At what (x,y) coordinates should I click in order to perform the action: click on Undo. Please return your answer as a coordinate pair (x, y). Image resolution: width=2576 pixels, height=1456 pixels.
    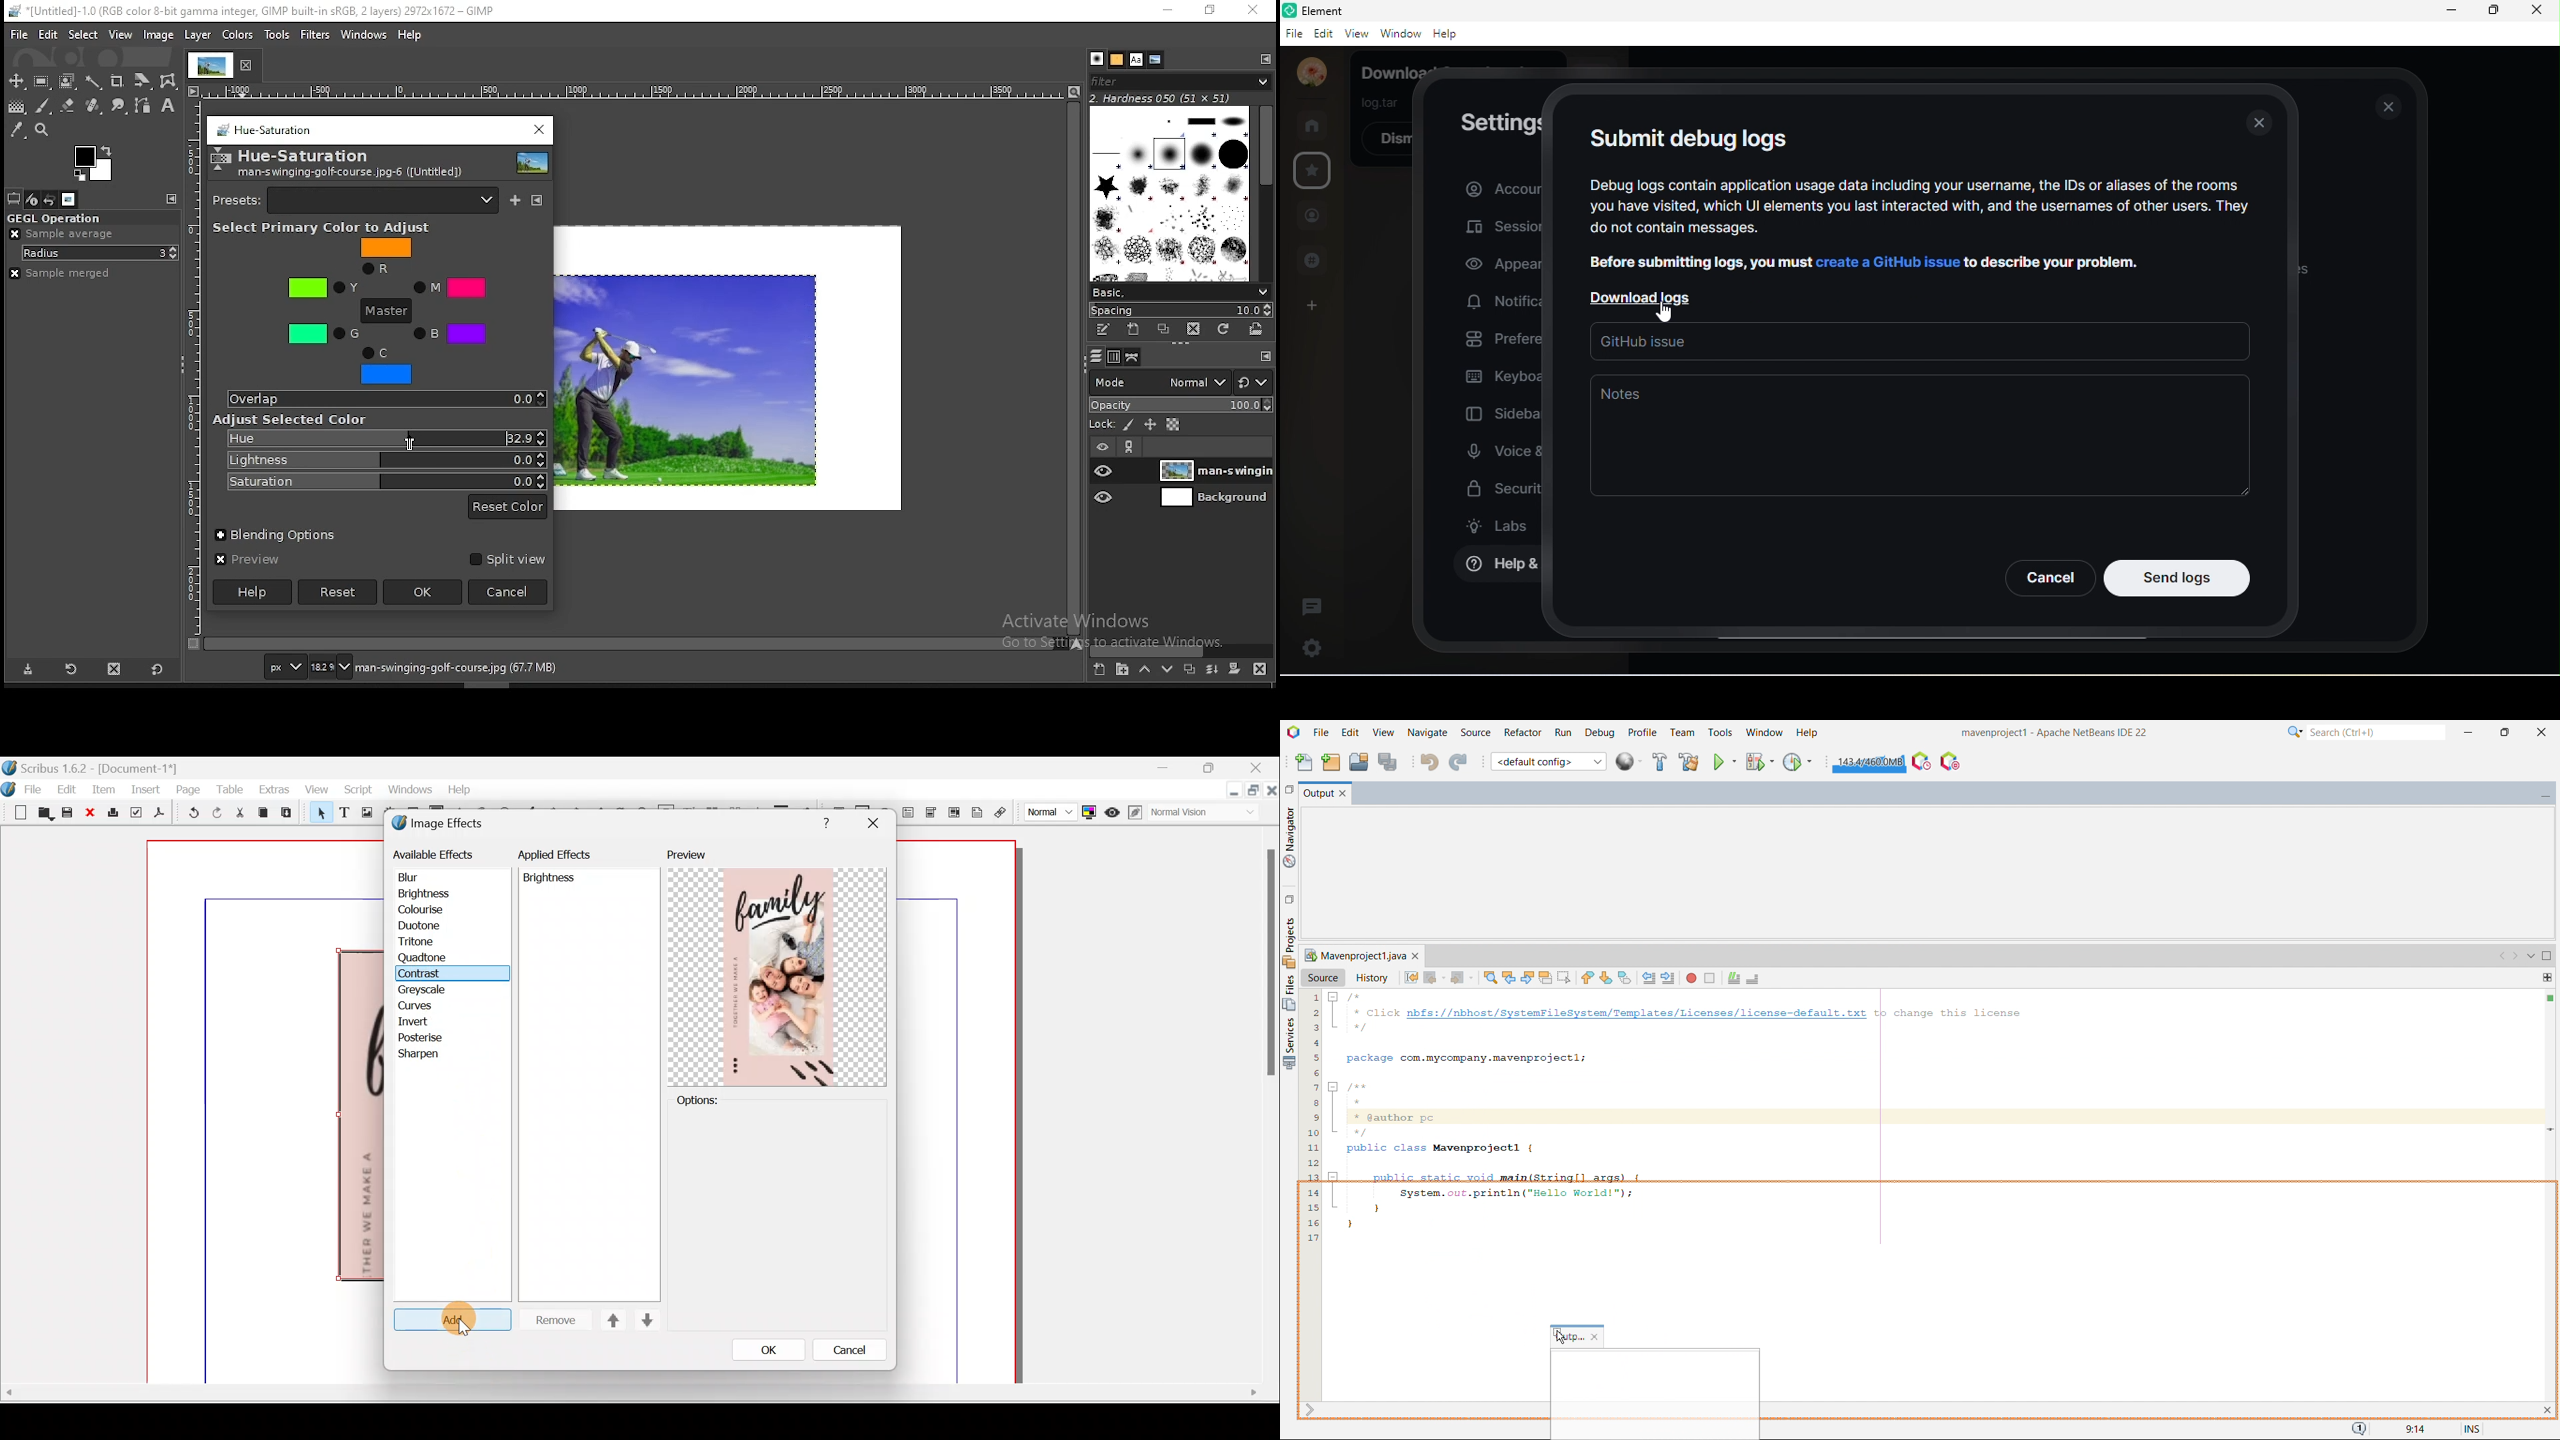
    Looking at the image, I should click on (189, 815).